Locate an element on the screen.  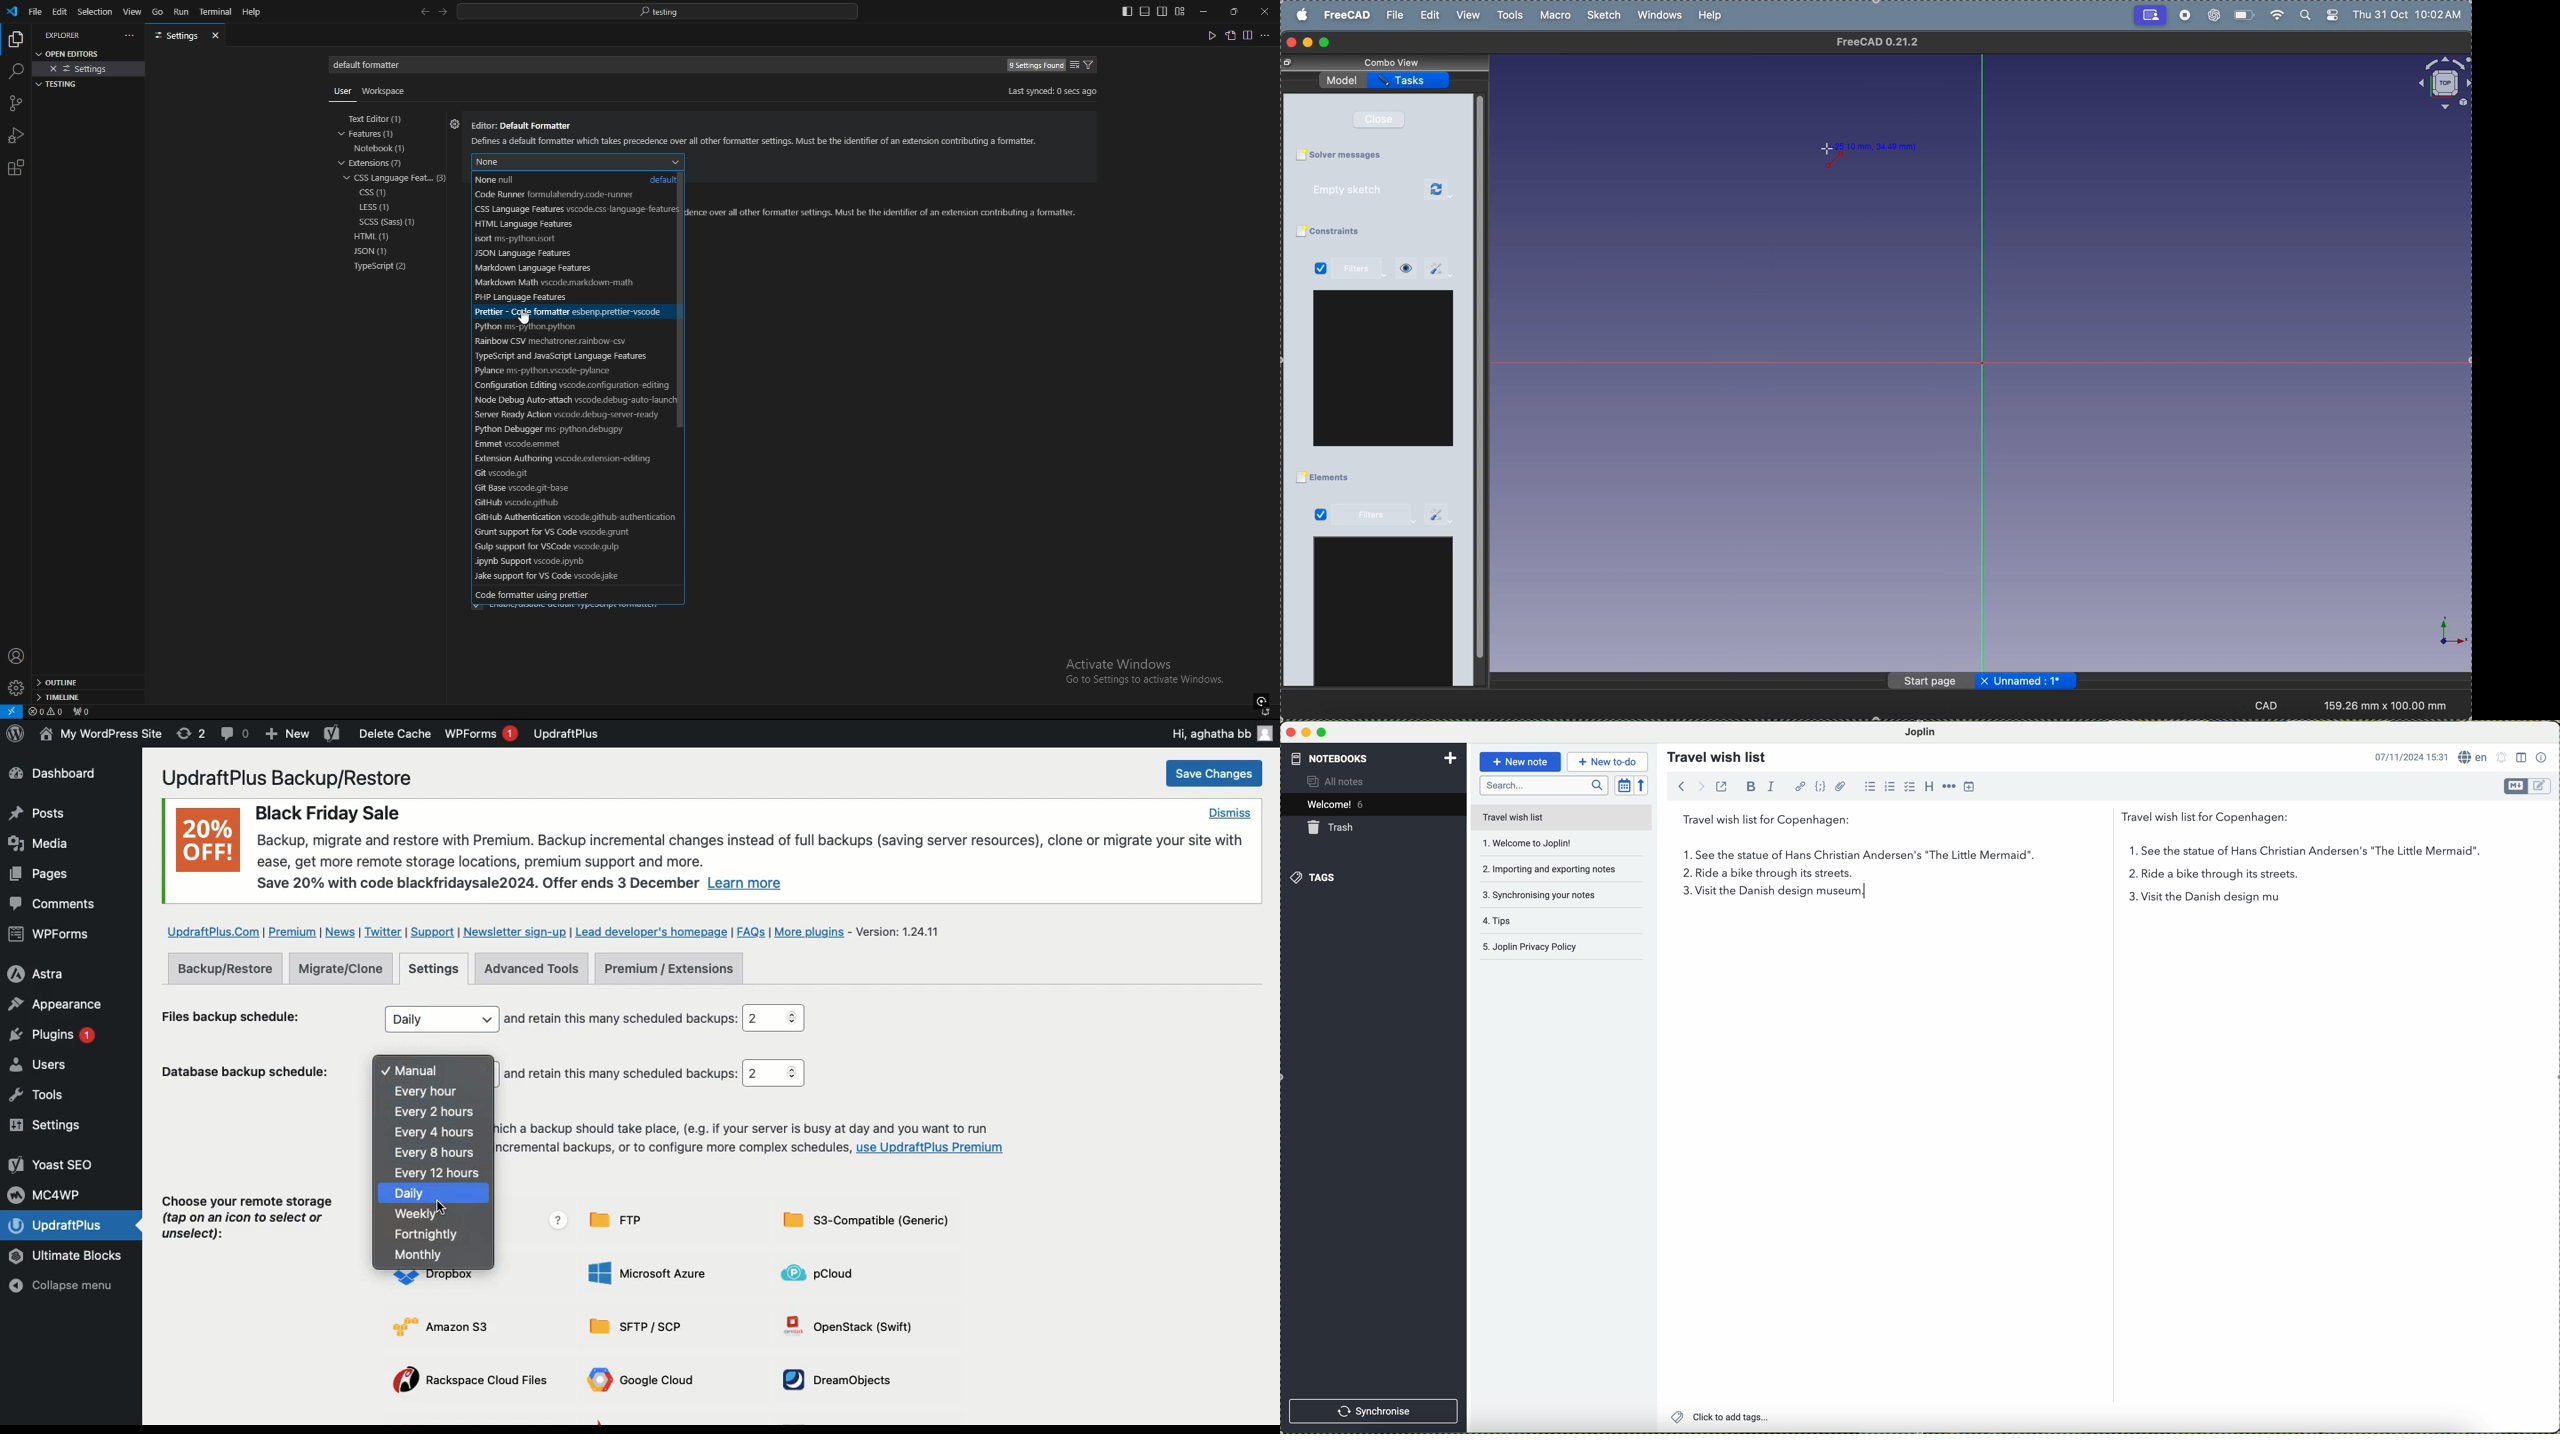
CAD is located at coordinates (2273, 705).